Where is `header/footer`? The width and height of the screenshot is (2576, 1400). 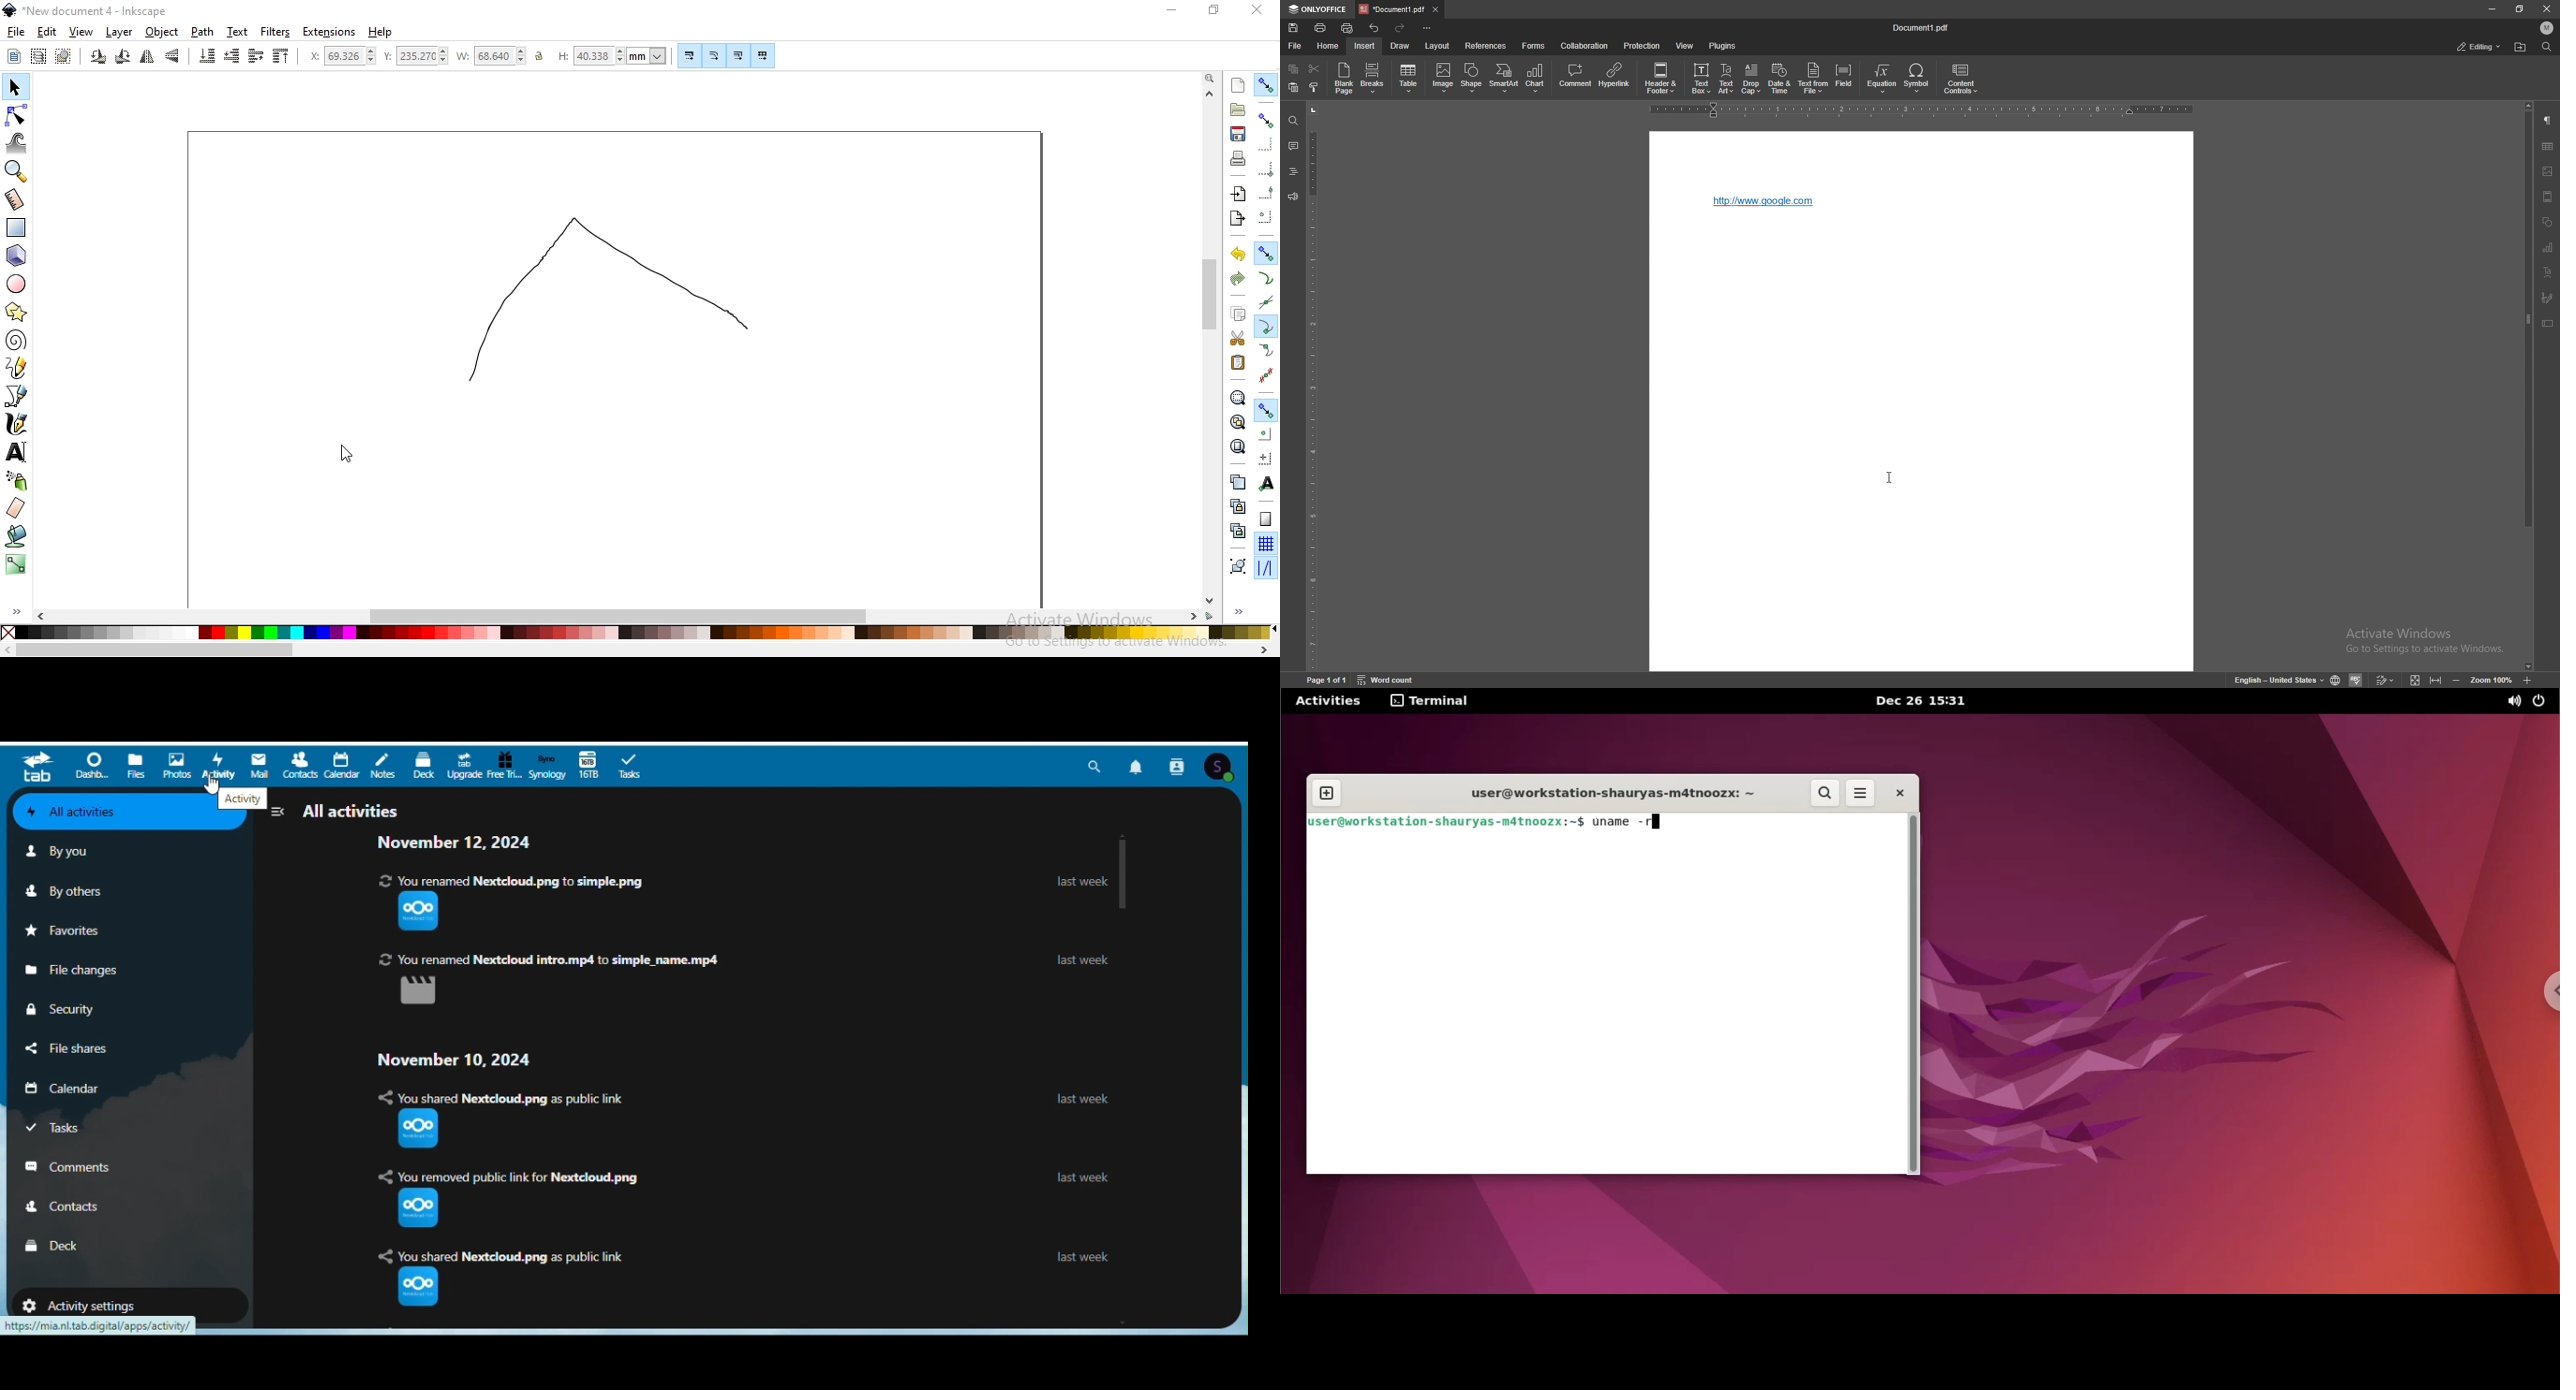
header/footer is located at coordinates (2548, 196).